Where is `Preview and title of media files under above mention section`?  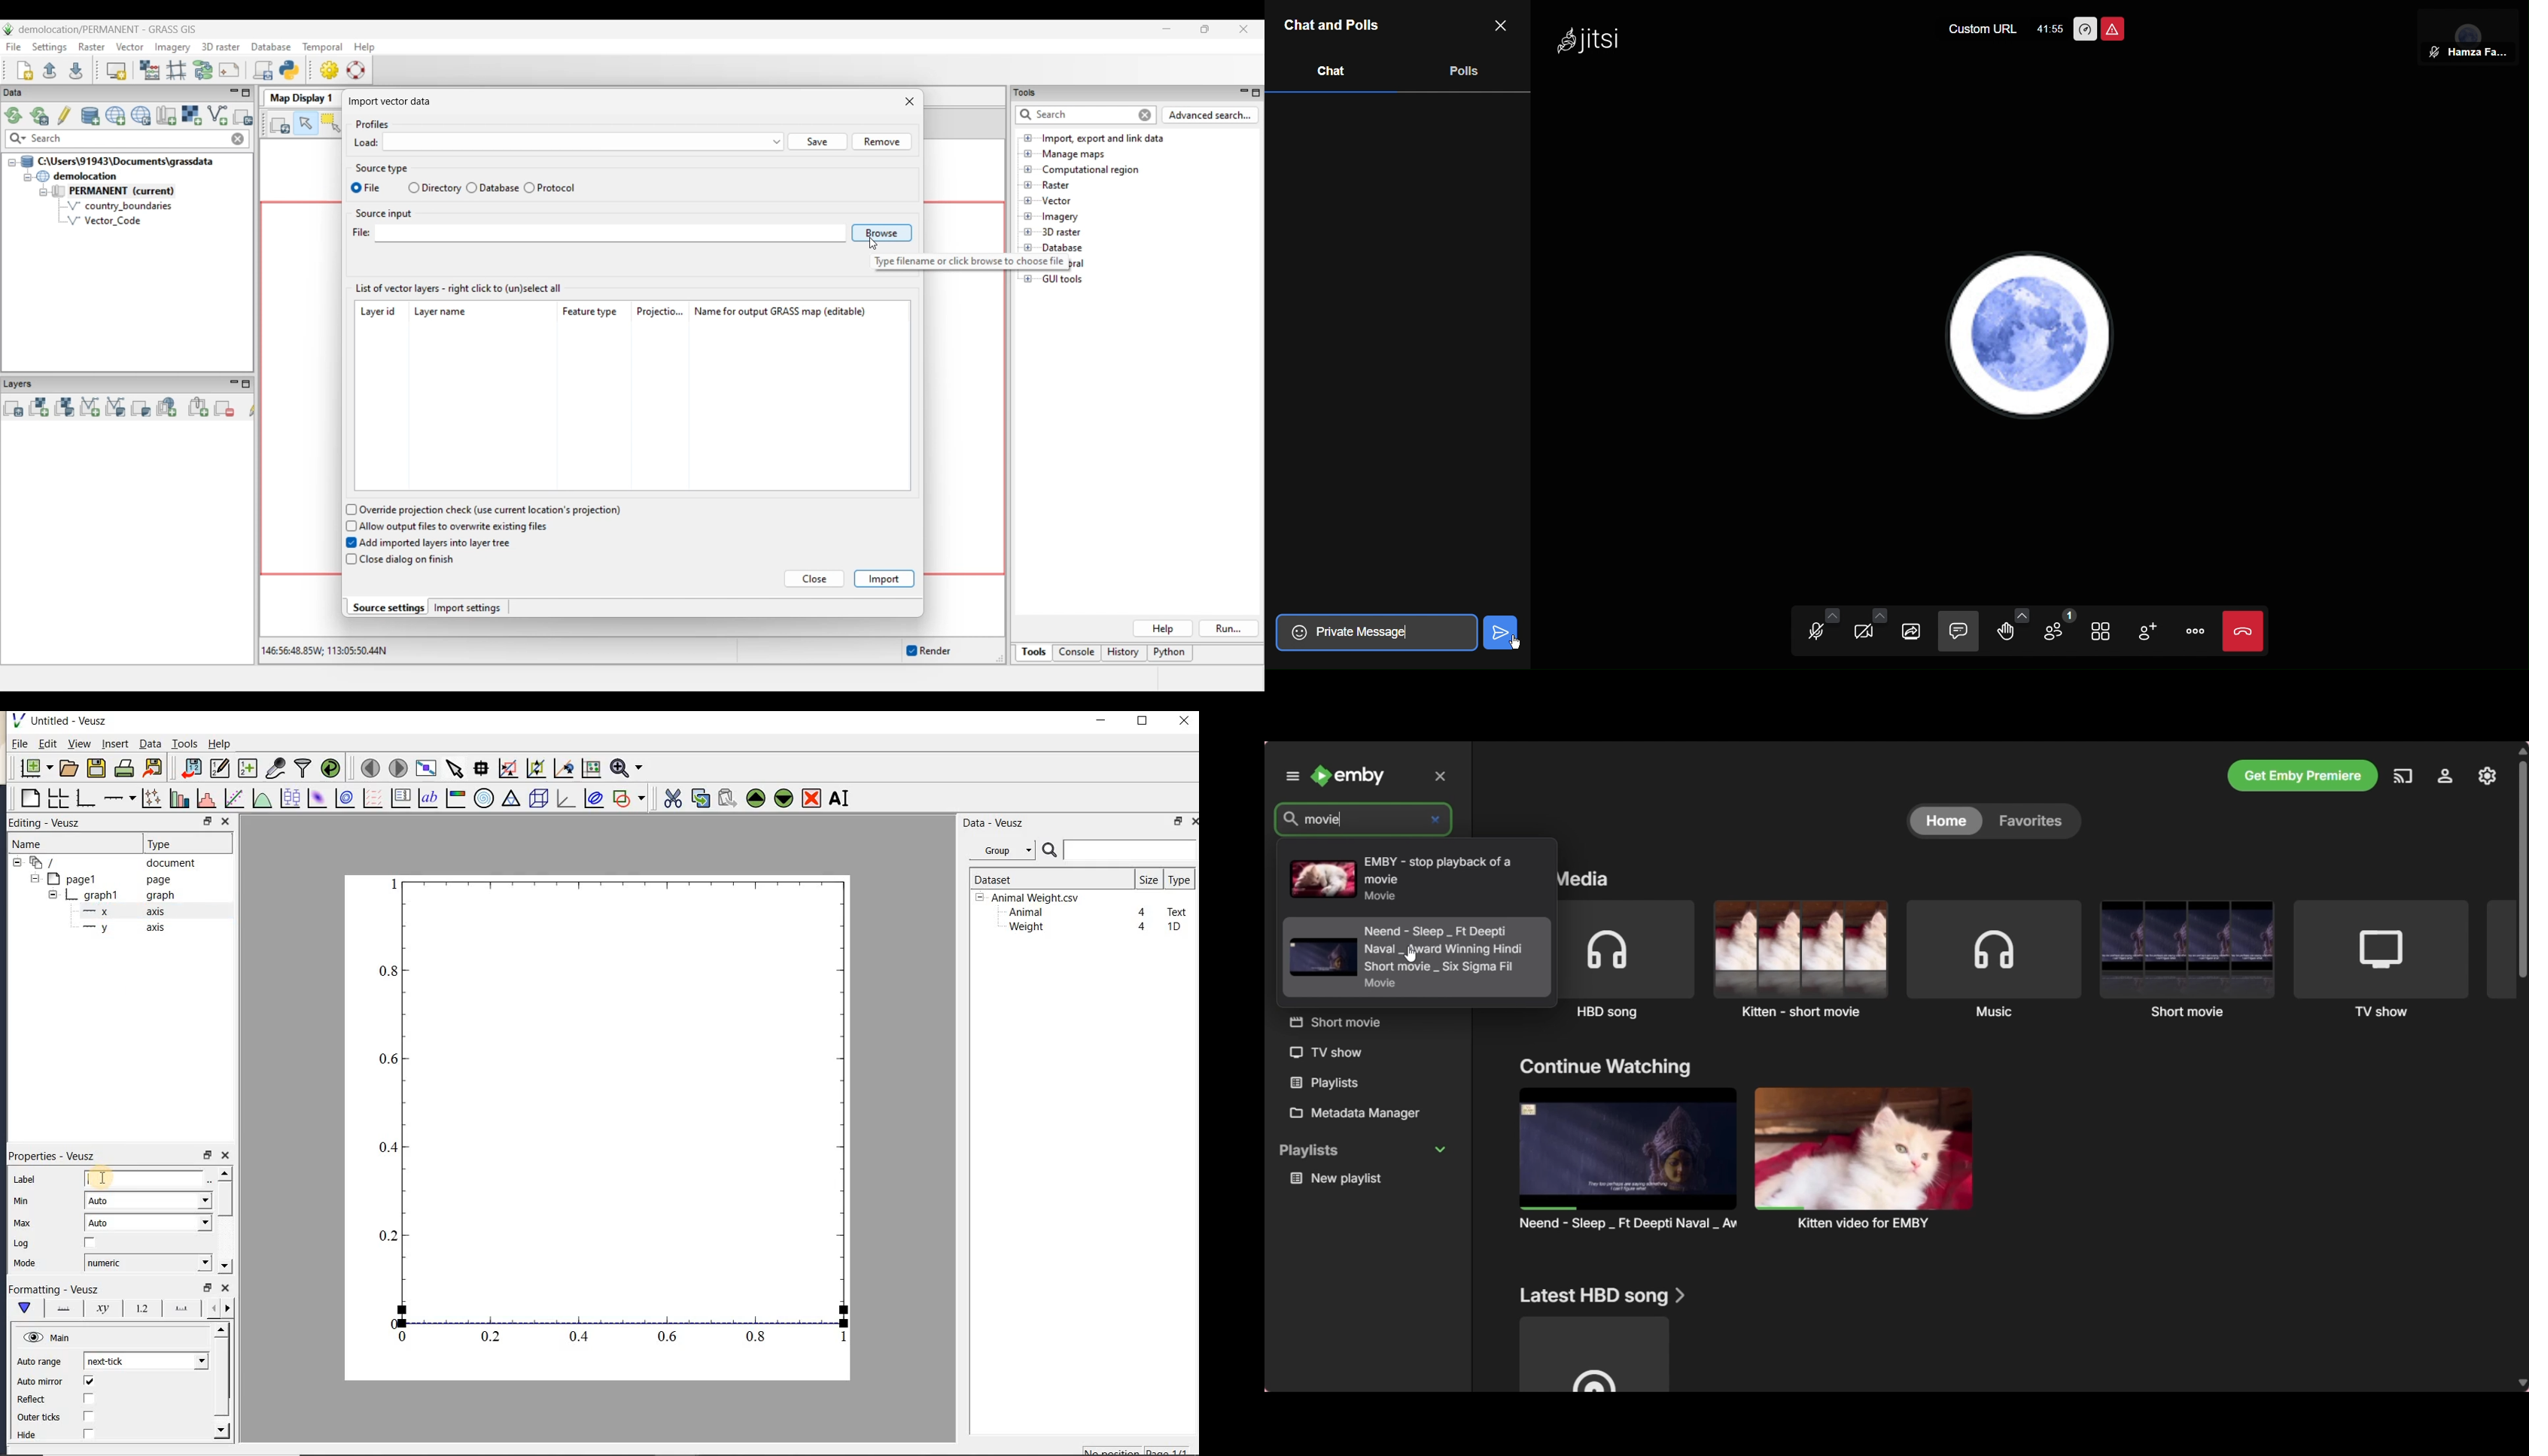 Preview and title of media files under above mention section is located at coordinates (1627, 1159).